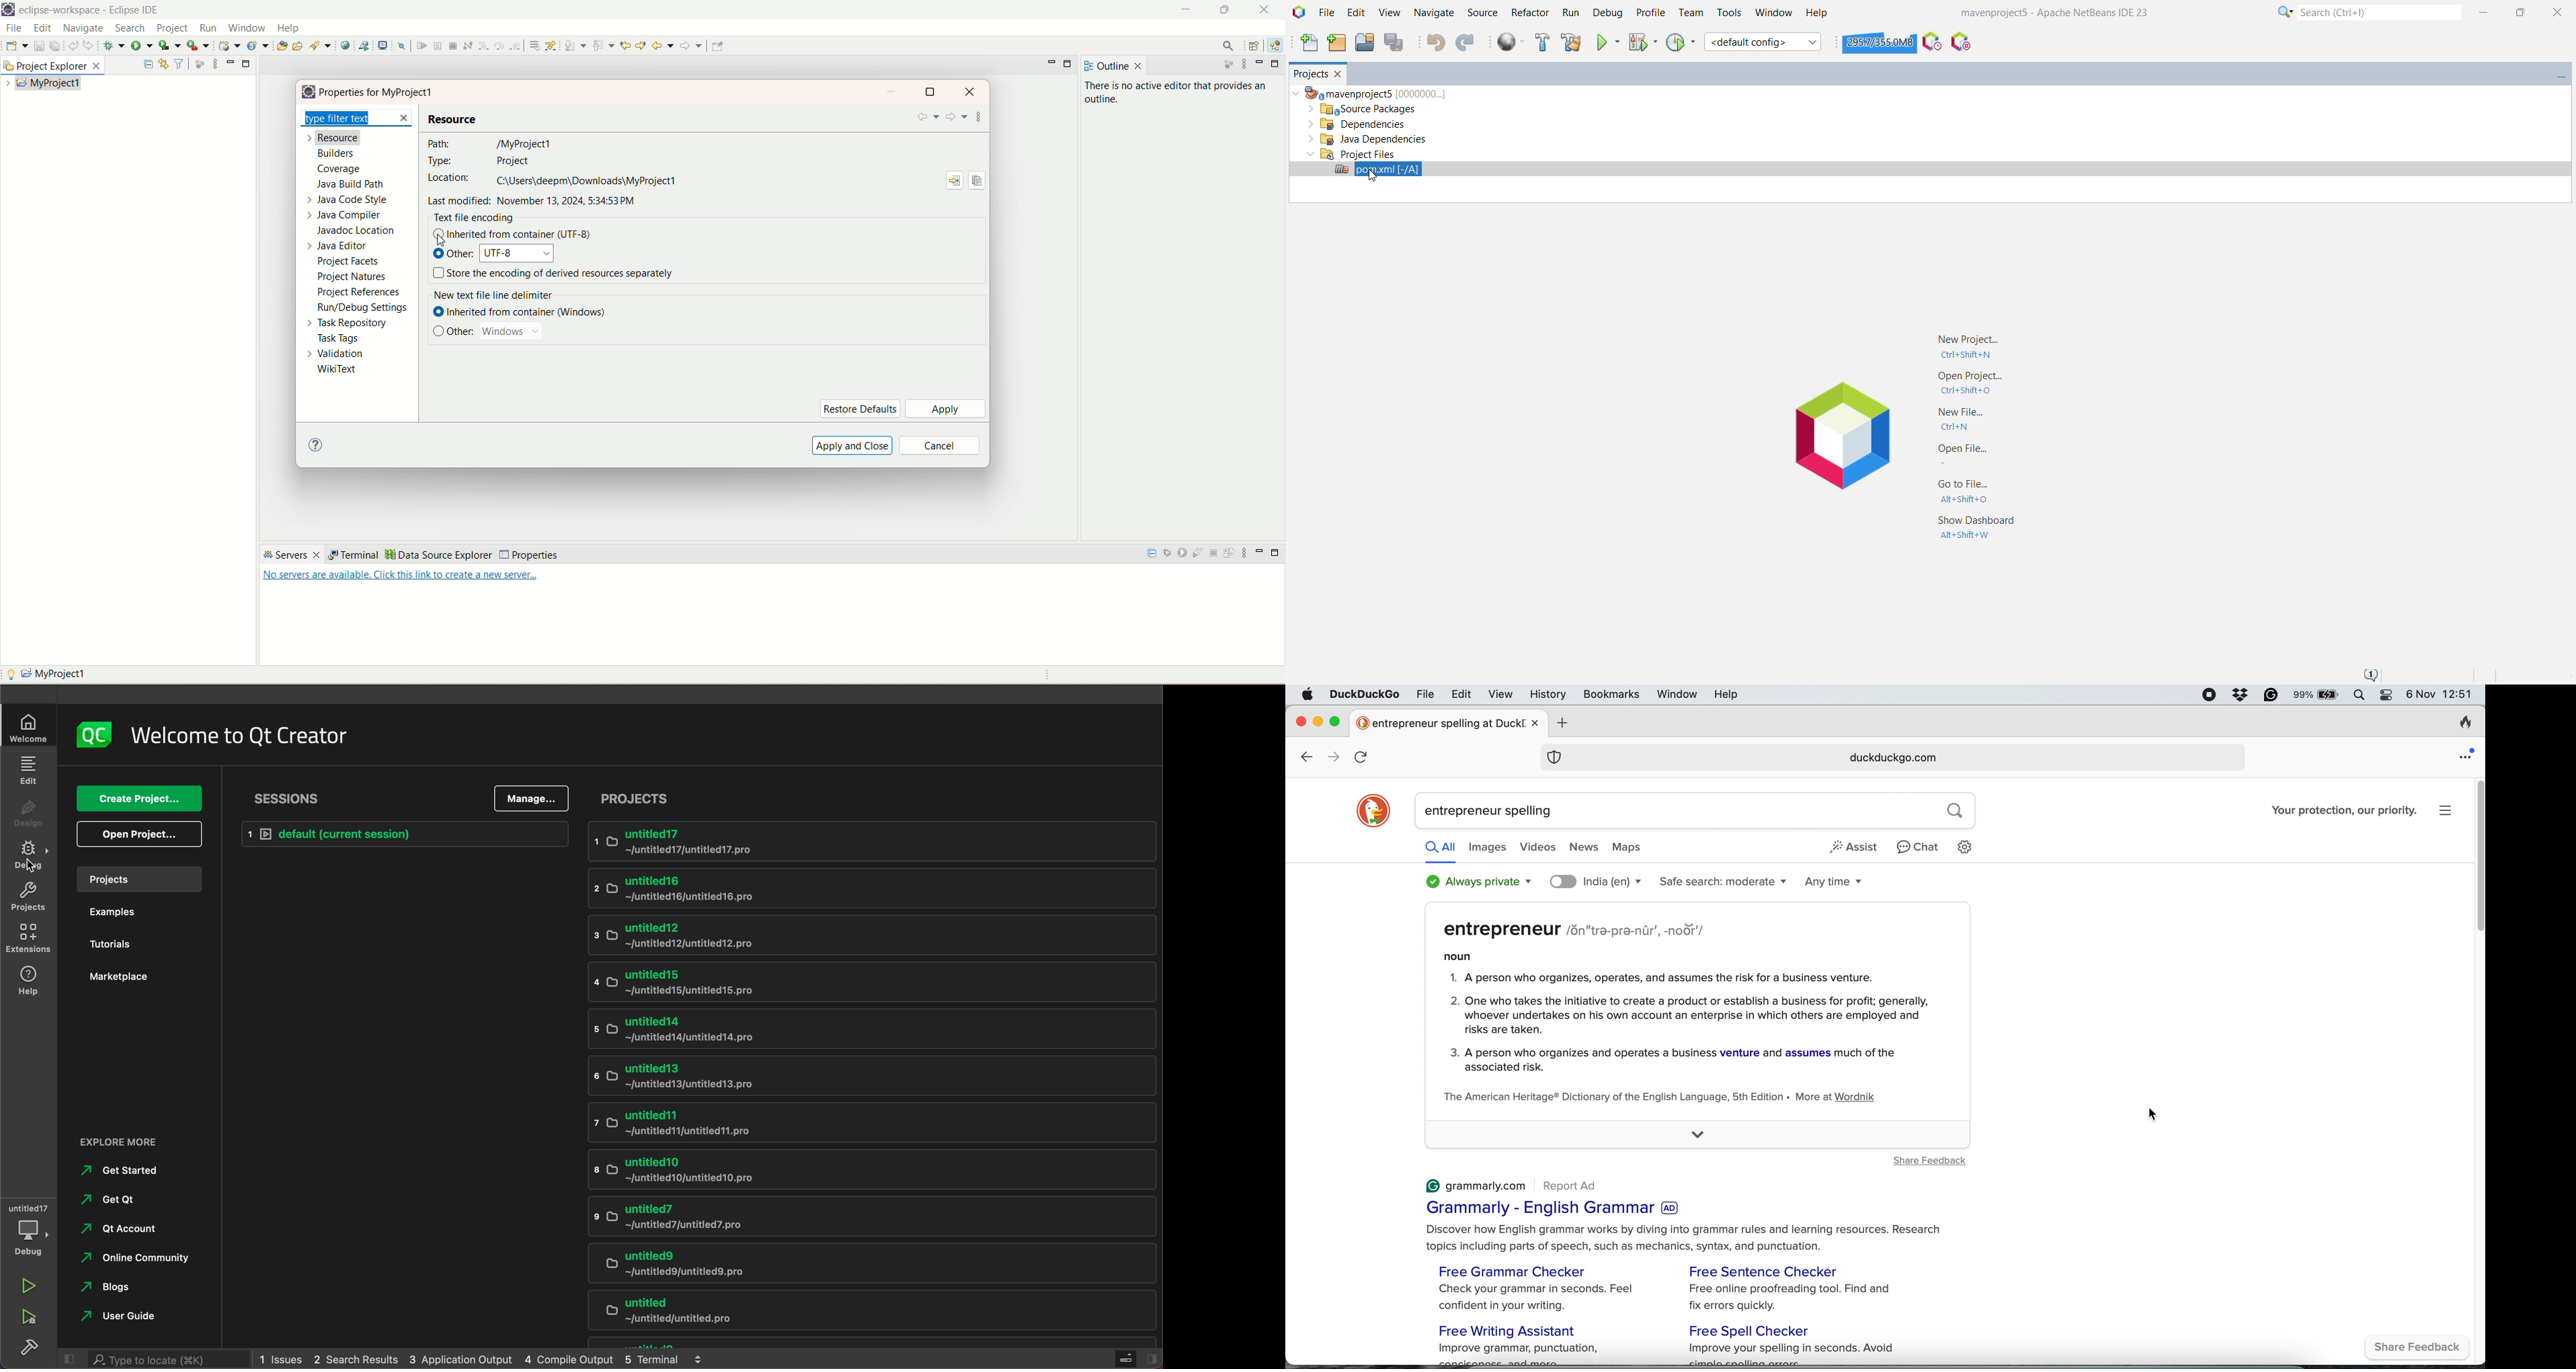 This screenshot has width=2576, height=1372. Describe the element at coordinates (566, 275) in the screenshot. I see `store the encoding of derived resource separately` at that location.